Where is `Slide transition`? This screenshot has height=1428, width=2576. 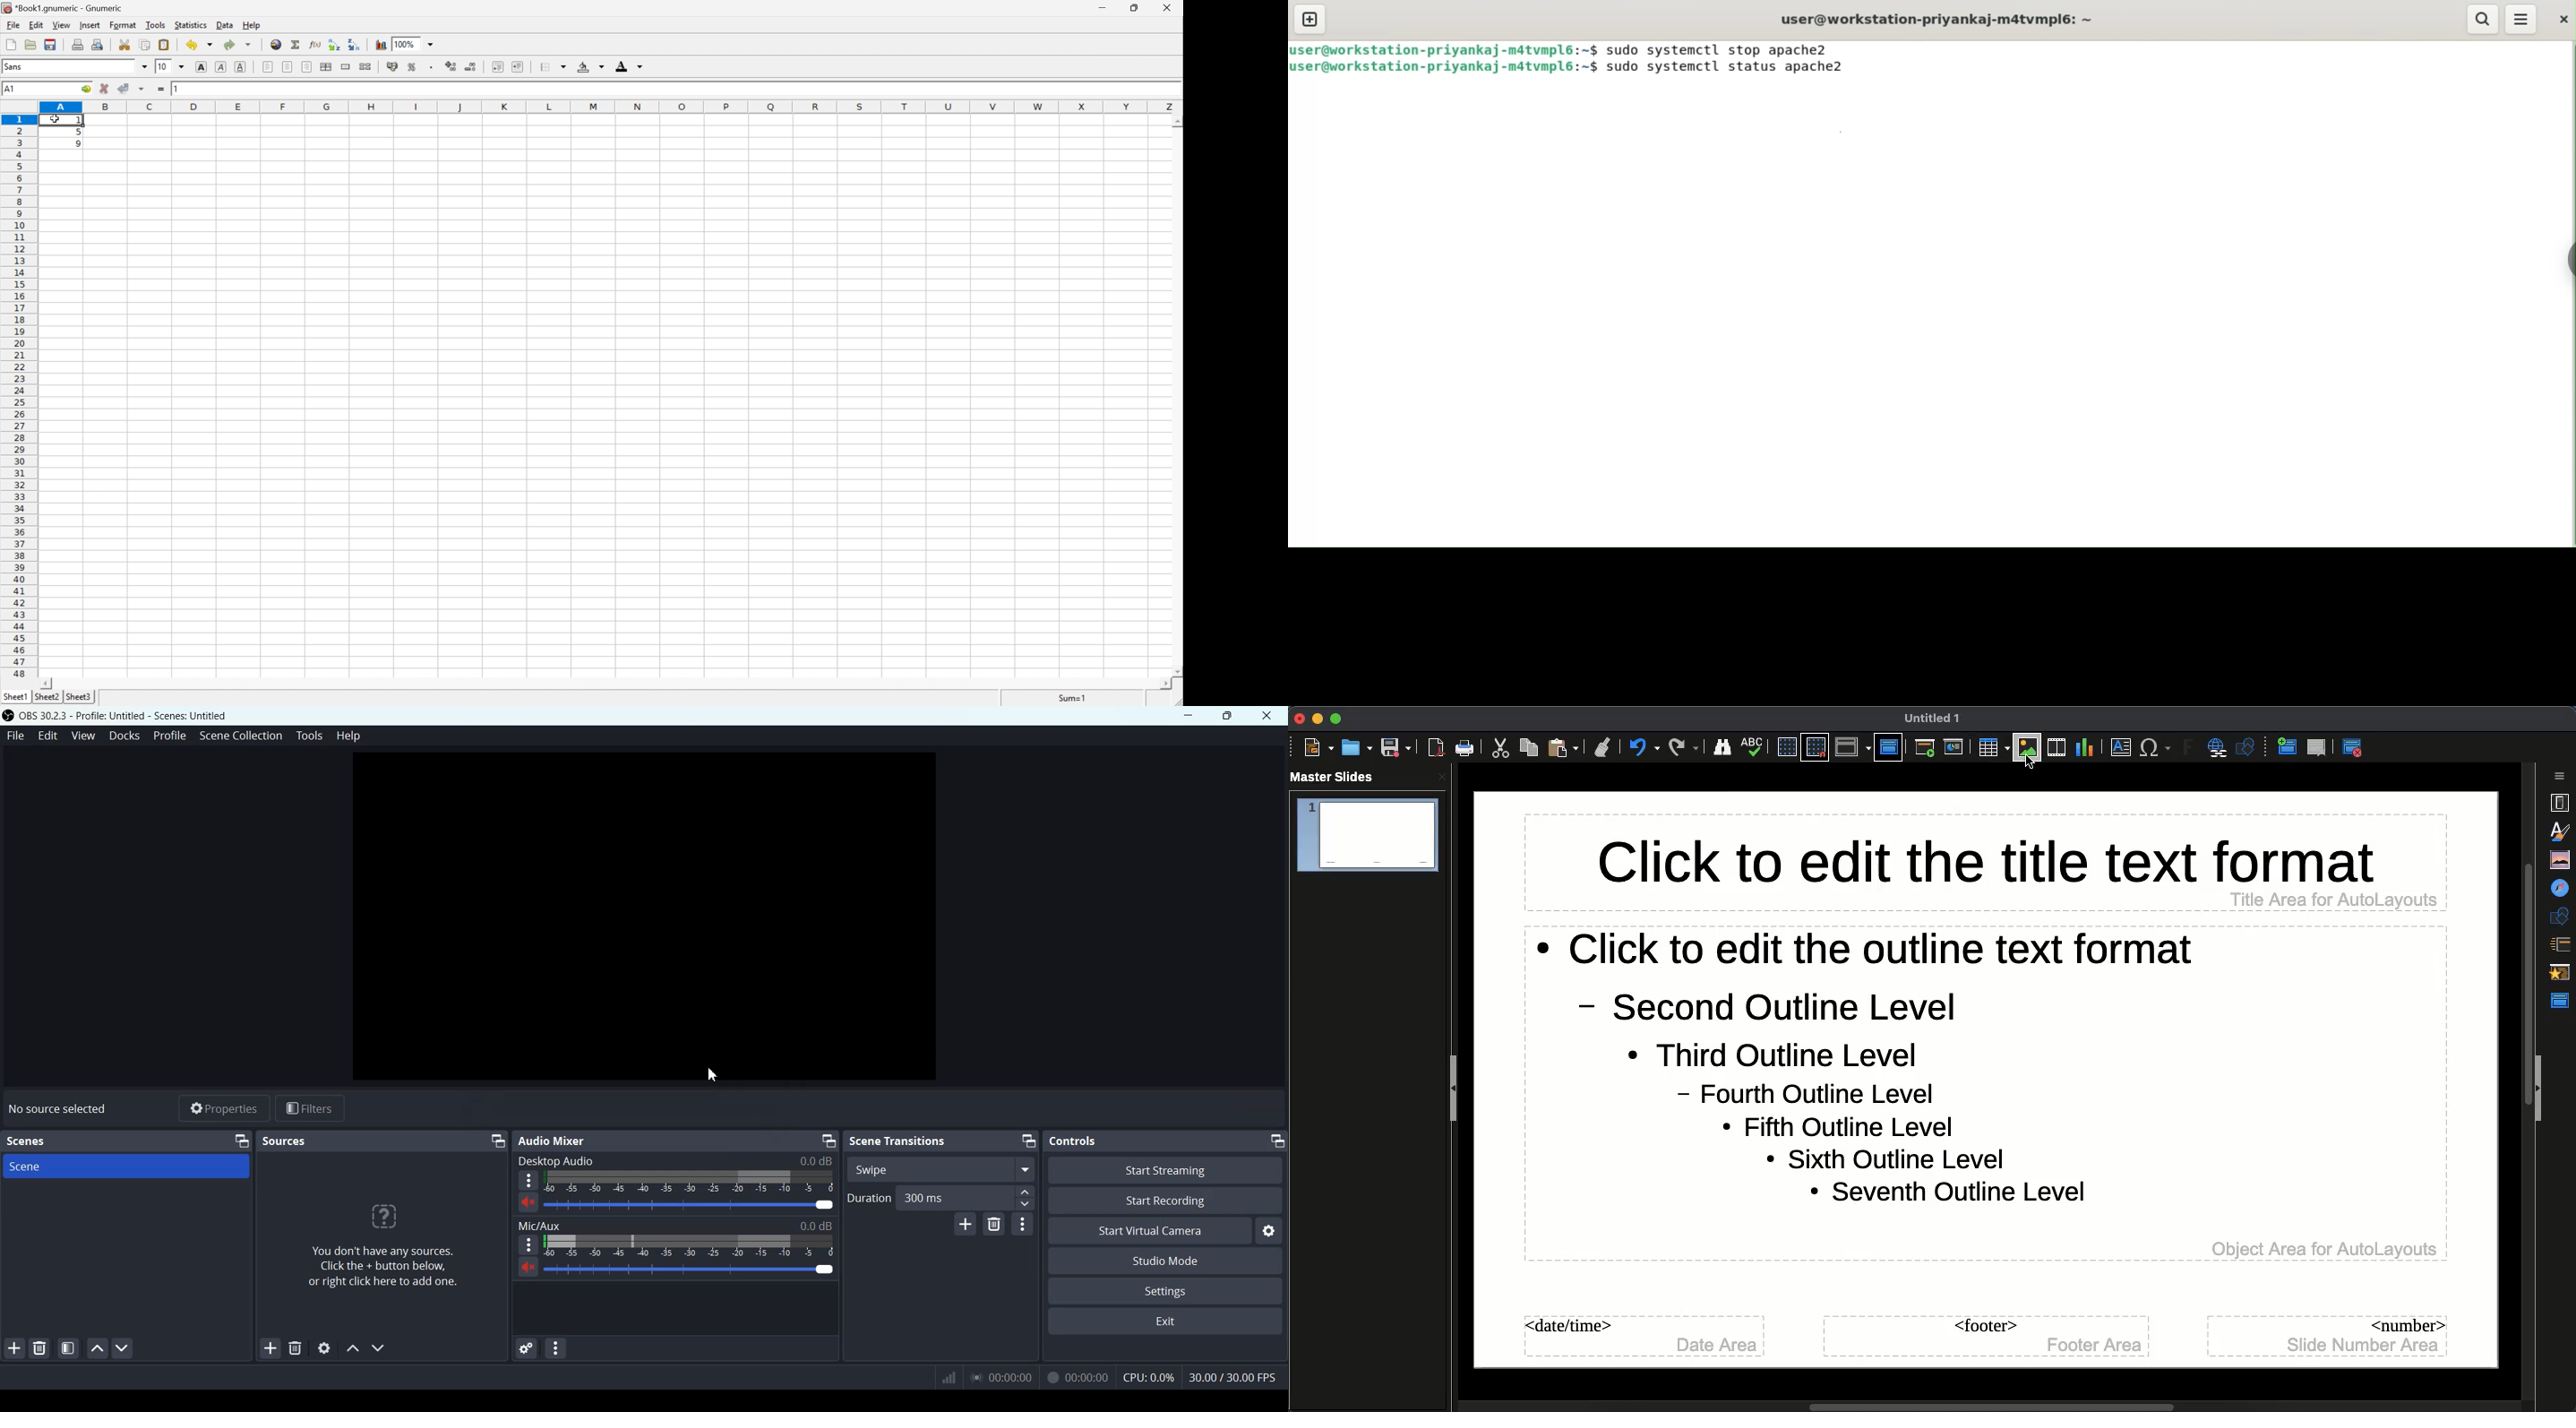
Slide transition is located at coordinates (2559, 945).